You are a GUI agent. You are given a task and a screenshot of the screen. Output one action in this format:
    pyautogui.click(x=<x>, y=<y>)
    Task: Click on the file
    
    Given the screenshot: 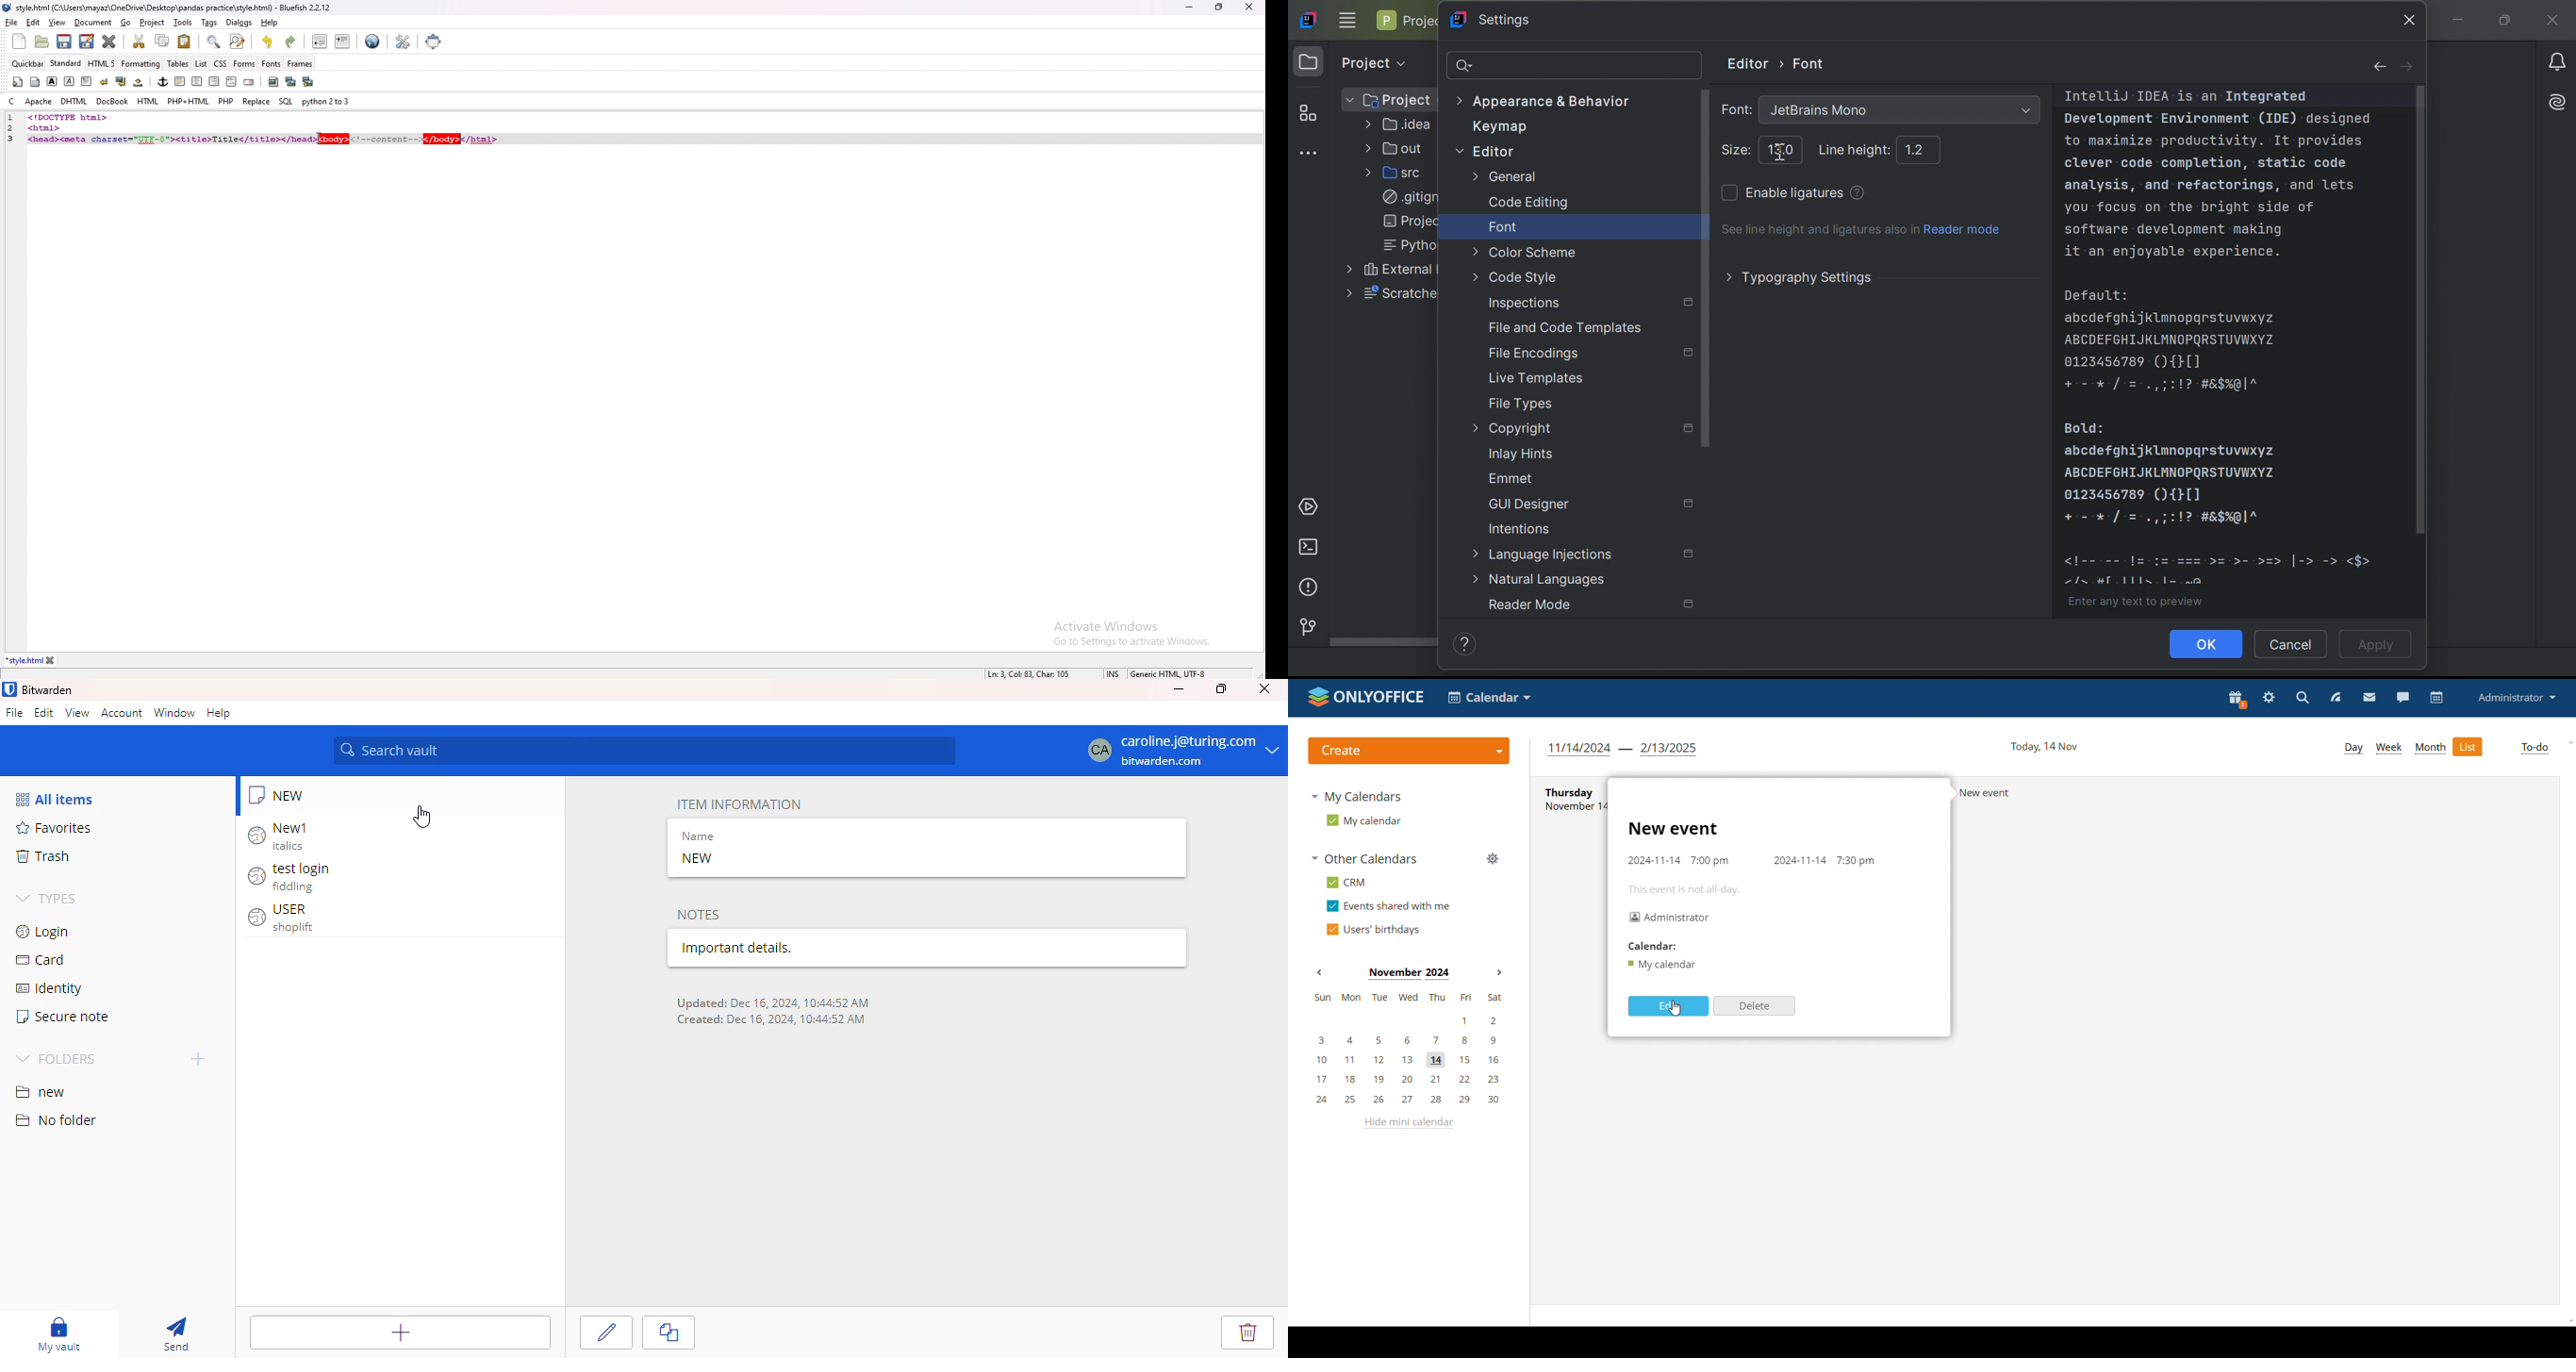 What is the action you would take?
    pyautogui.click(x=14, y=712)
    